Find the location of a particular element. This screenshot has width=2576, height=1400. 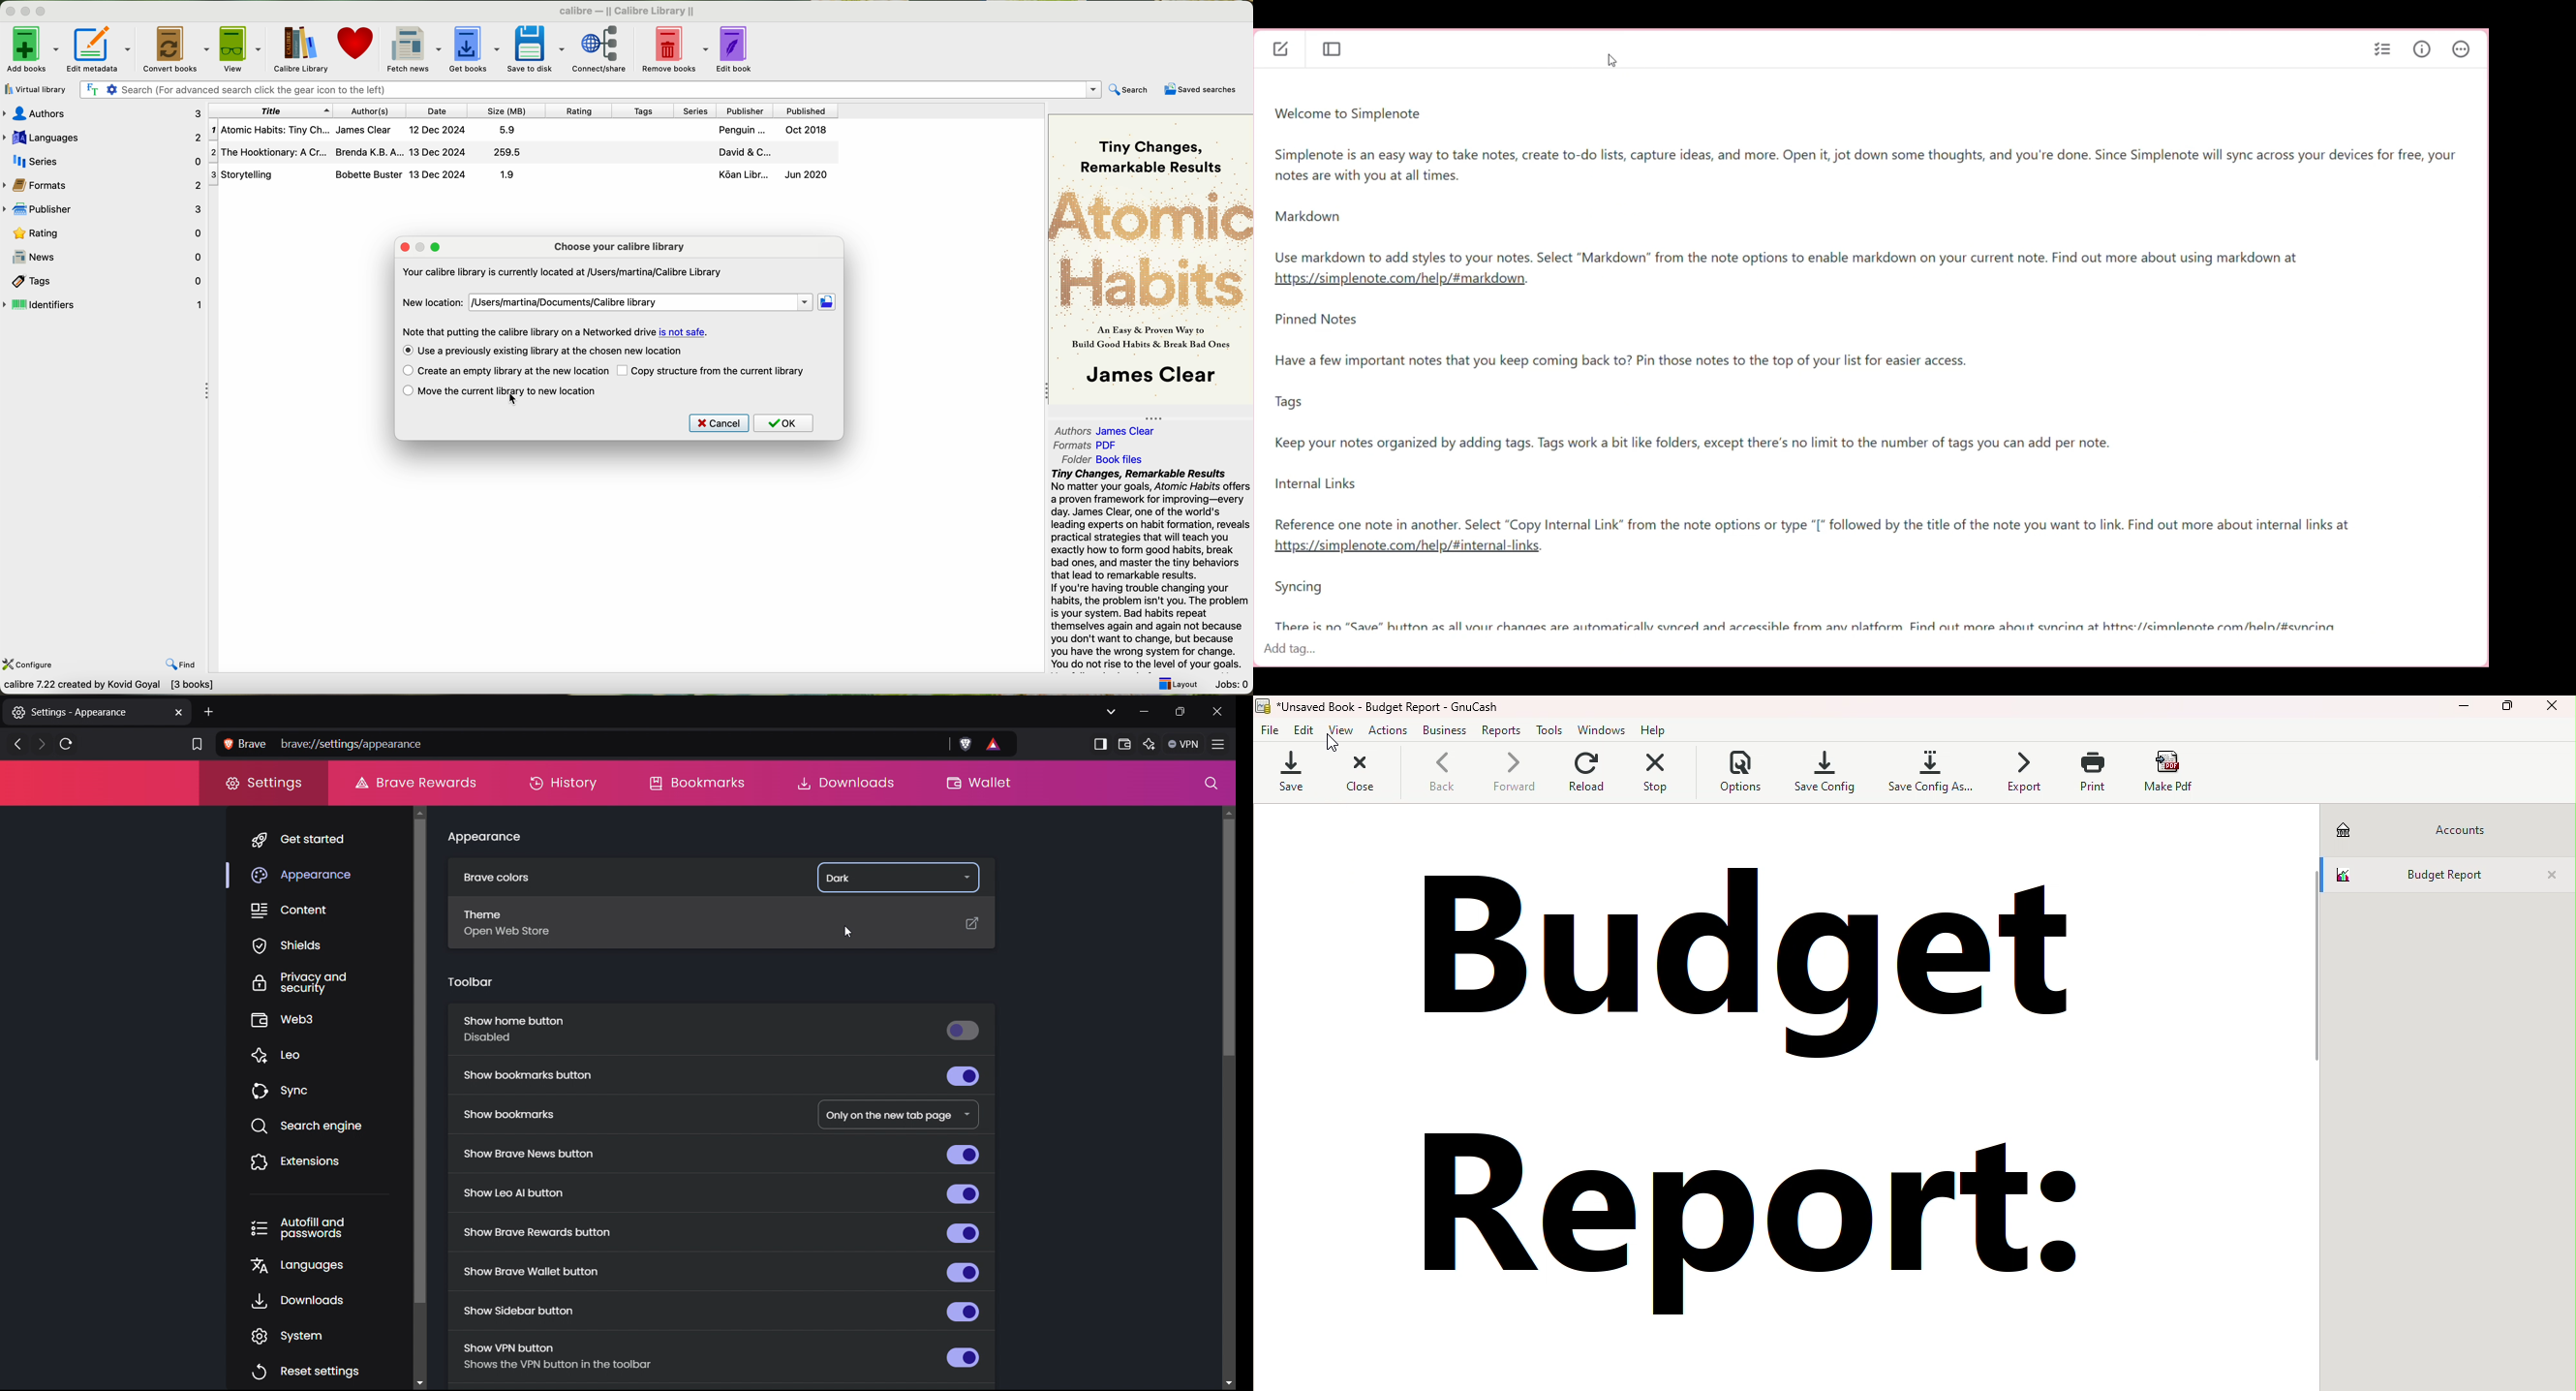

click to type in tags is located at coordinates (1867, 653).